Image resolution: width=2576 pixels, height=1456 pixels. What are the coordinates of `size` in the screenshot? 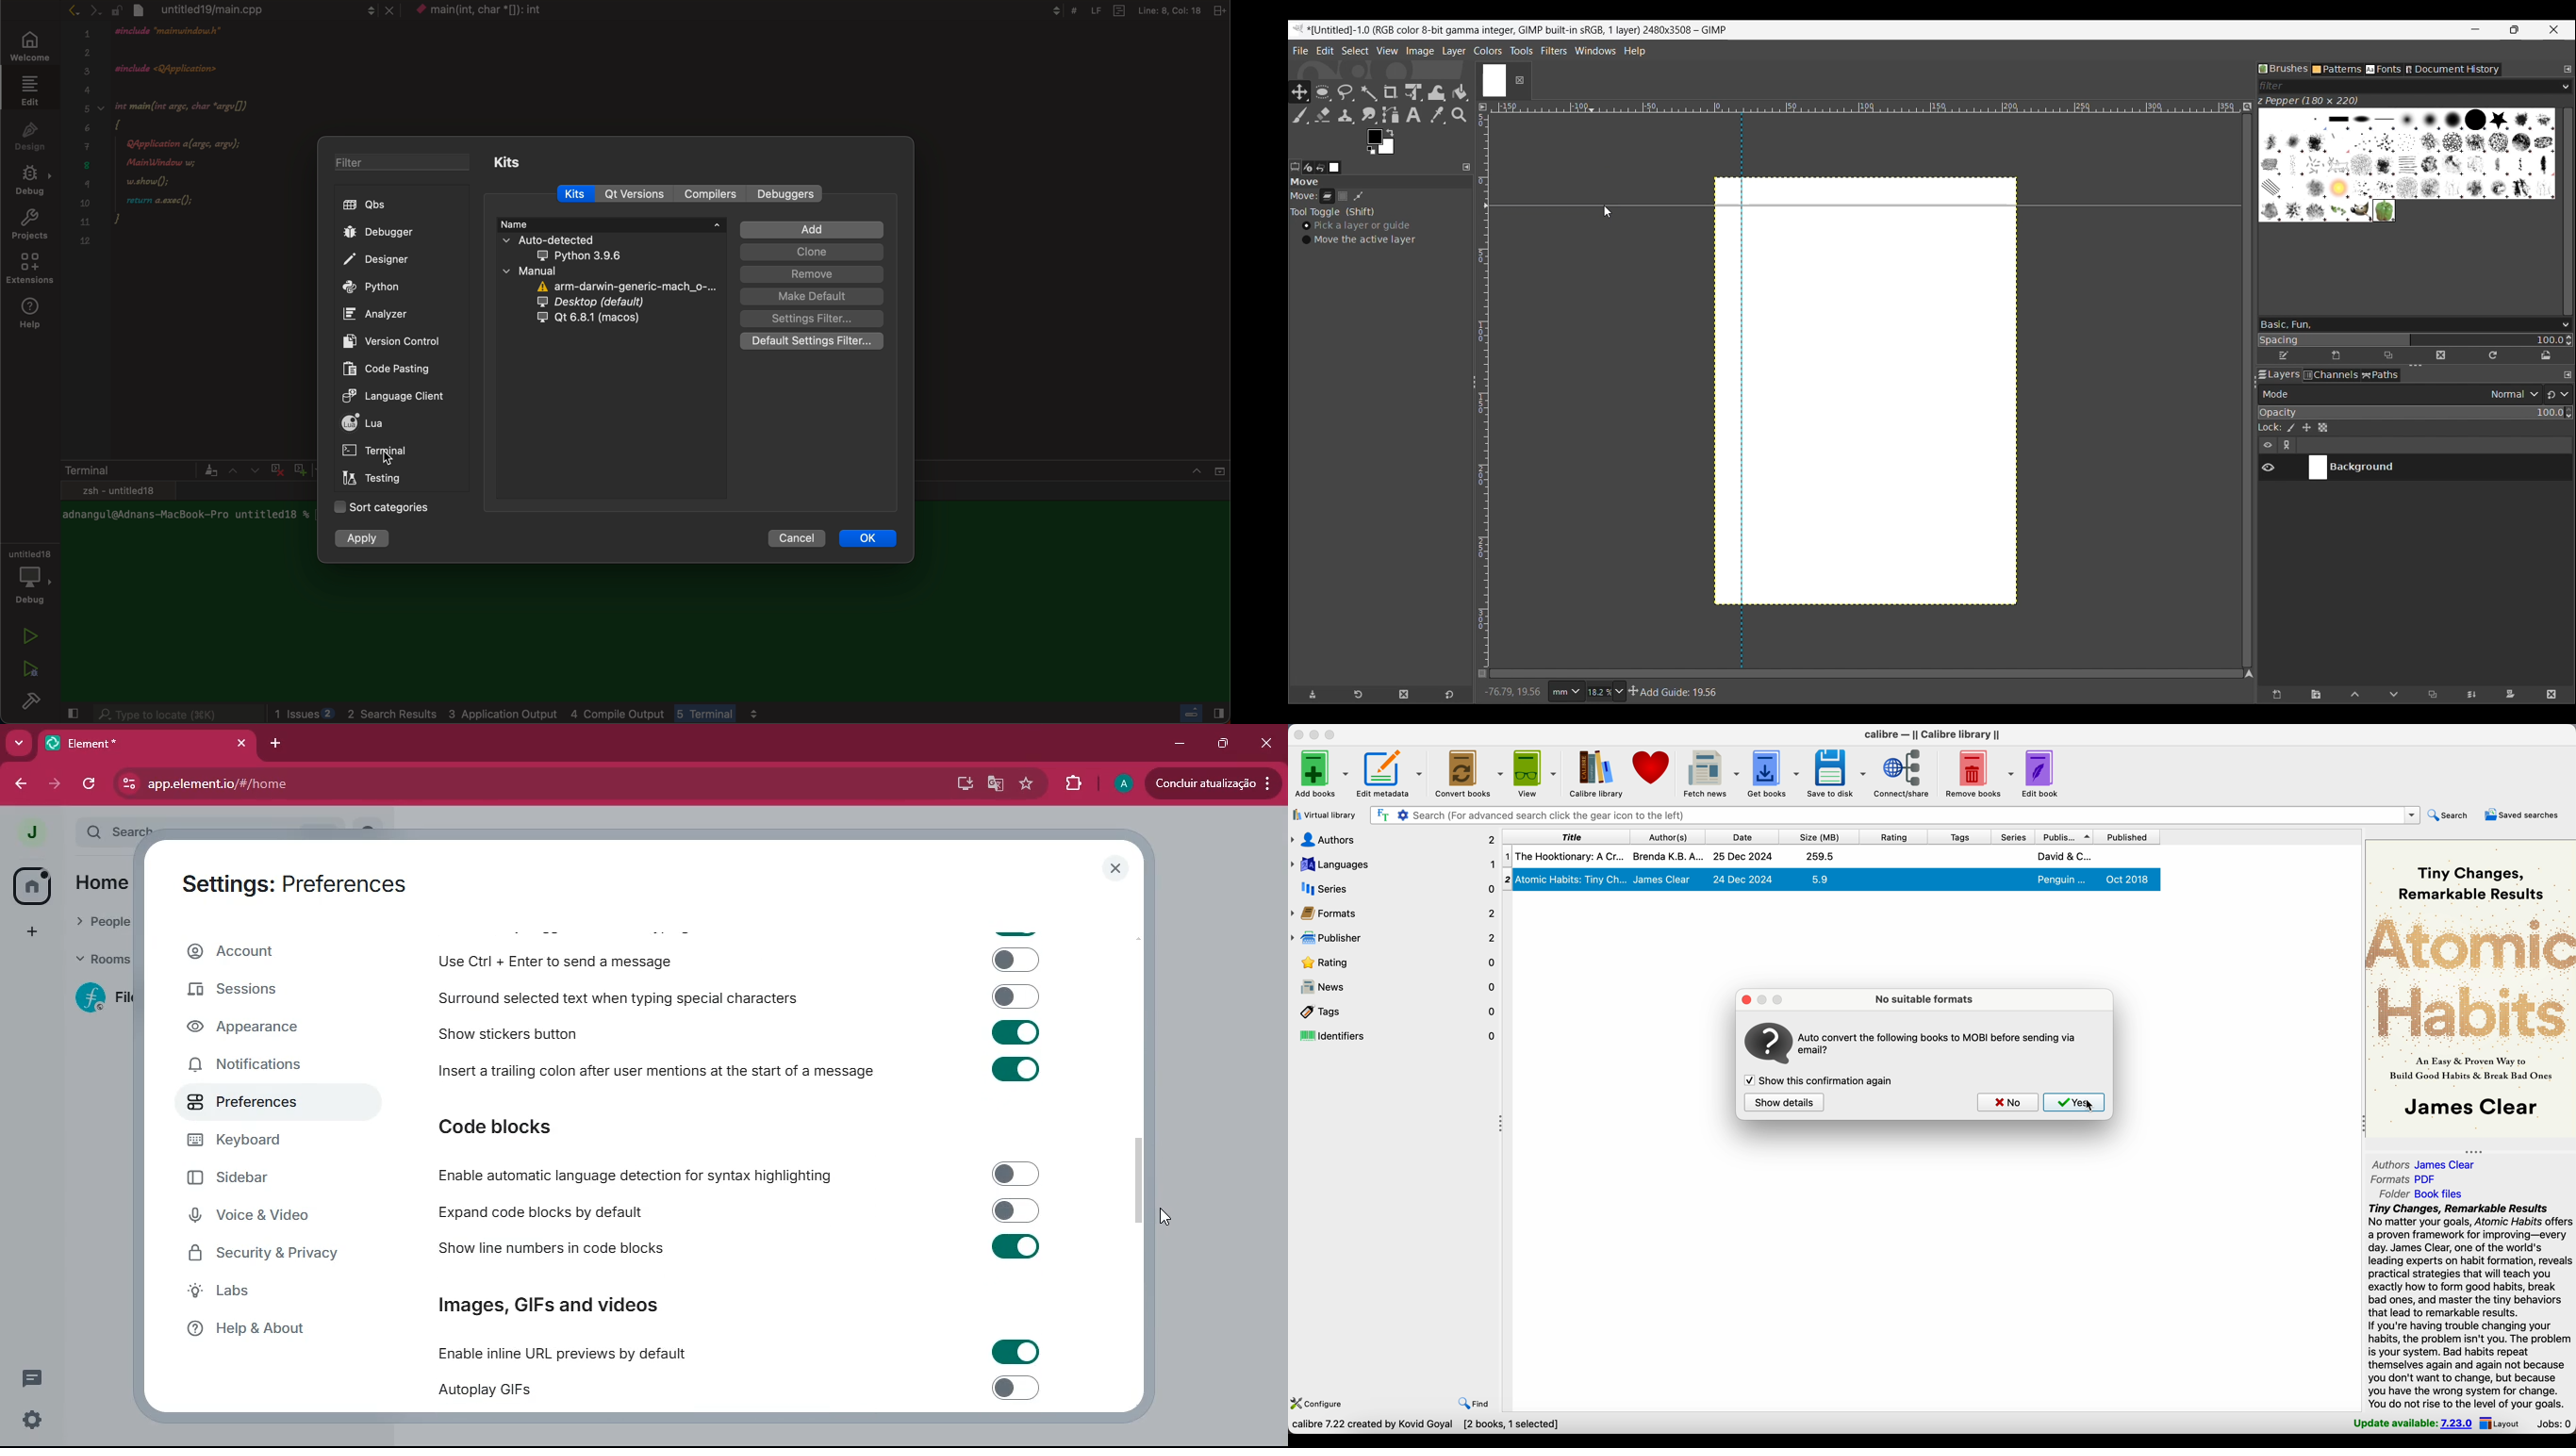 It's located at (1818, 836).